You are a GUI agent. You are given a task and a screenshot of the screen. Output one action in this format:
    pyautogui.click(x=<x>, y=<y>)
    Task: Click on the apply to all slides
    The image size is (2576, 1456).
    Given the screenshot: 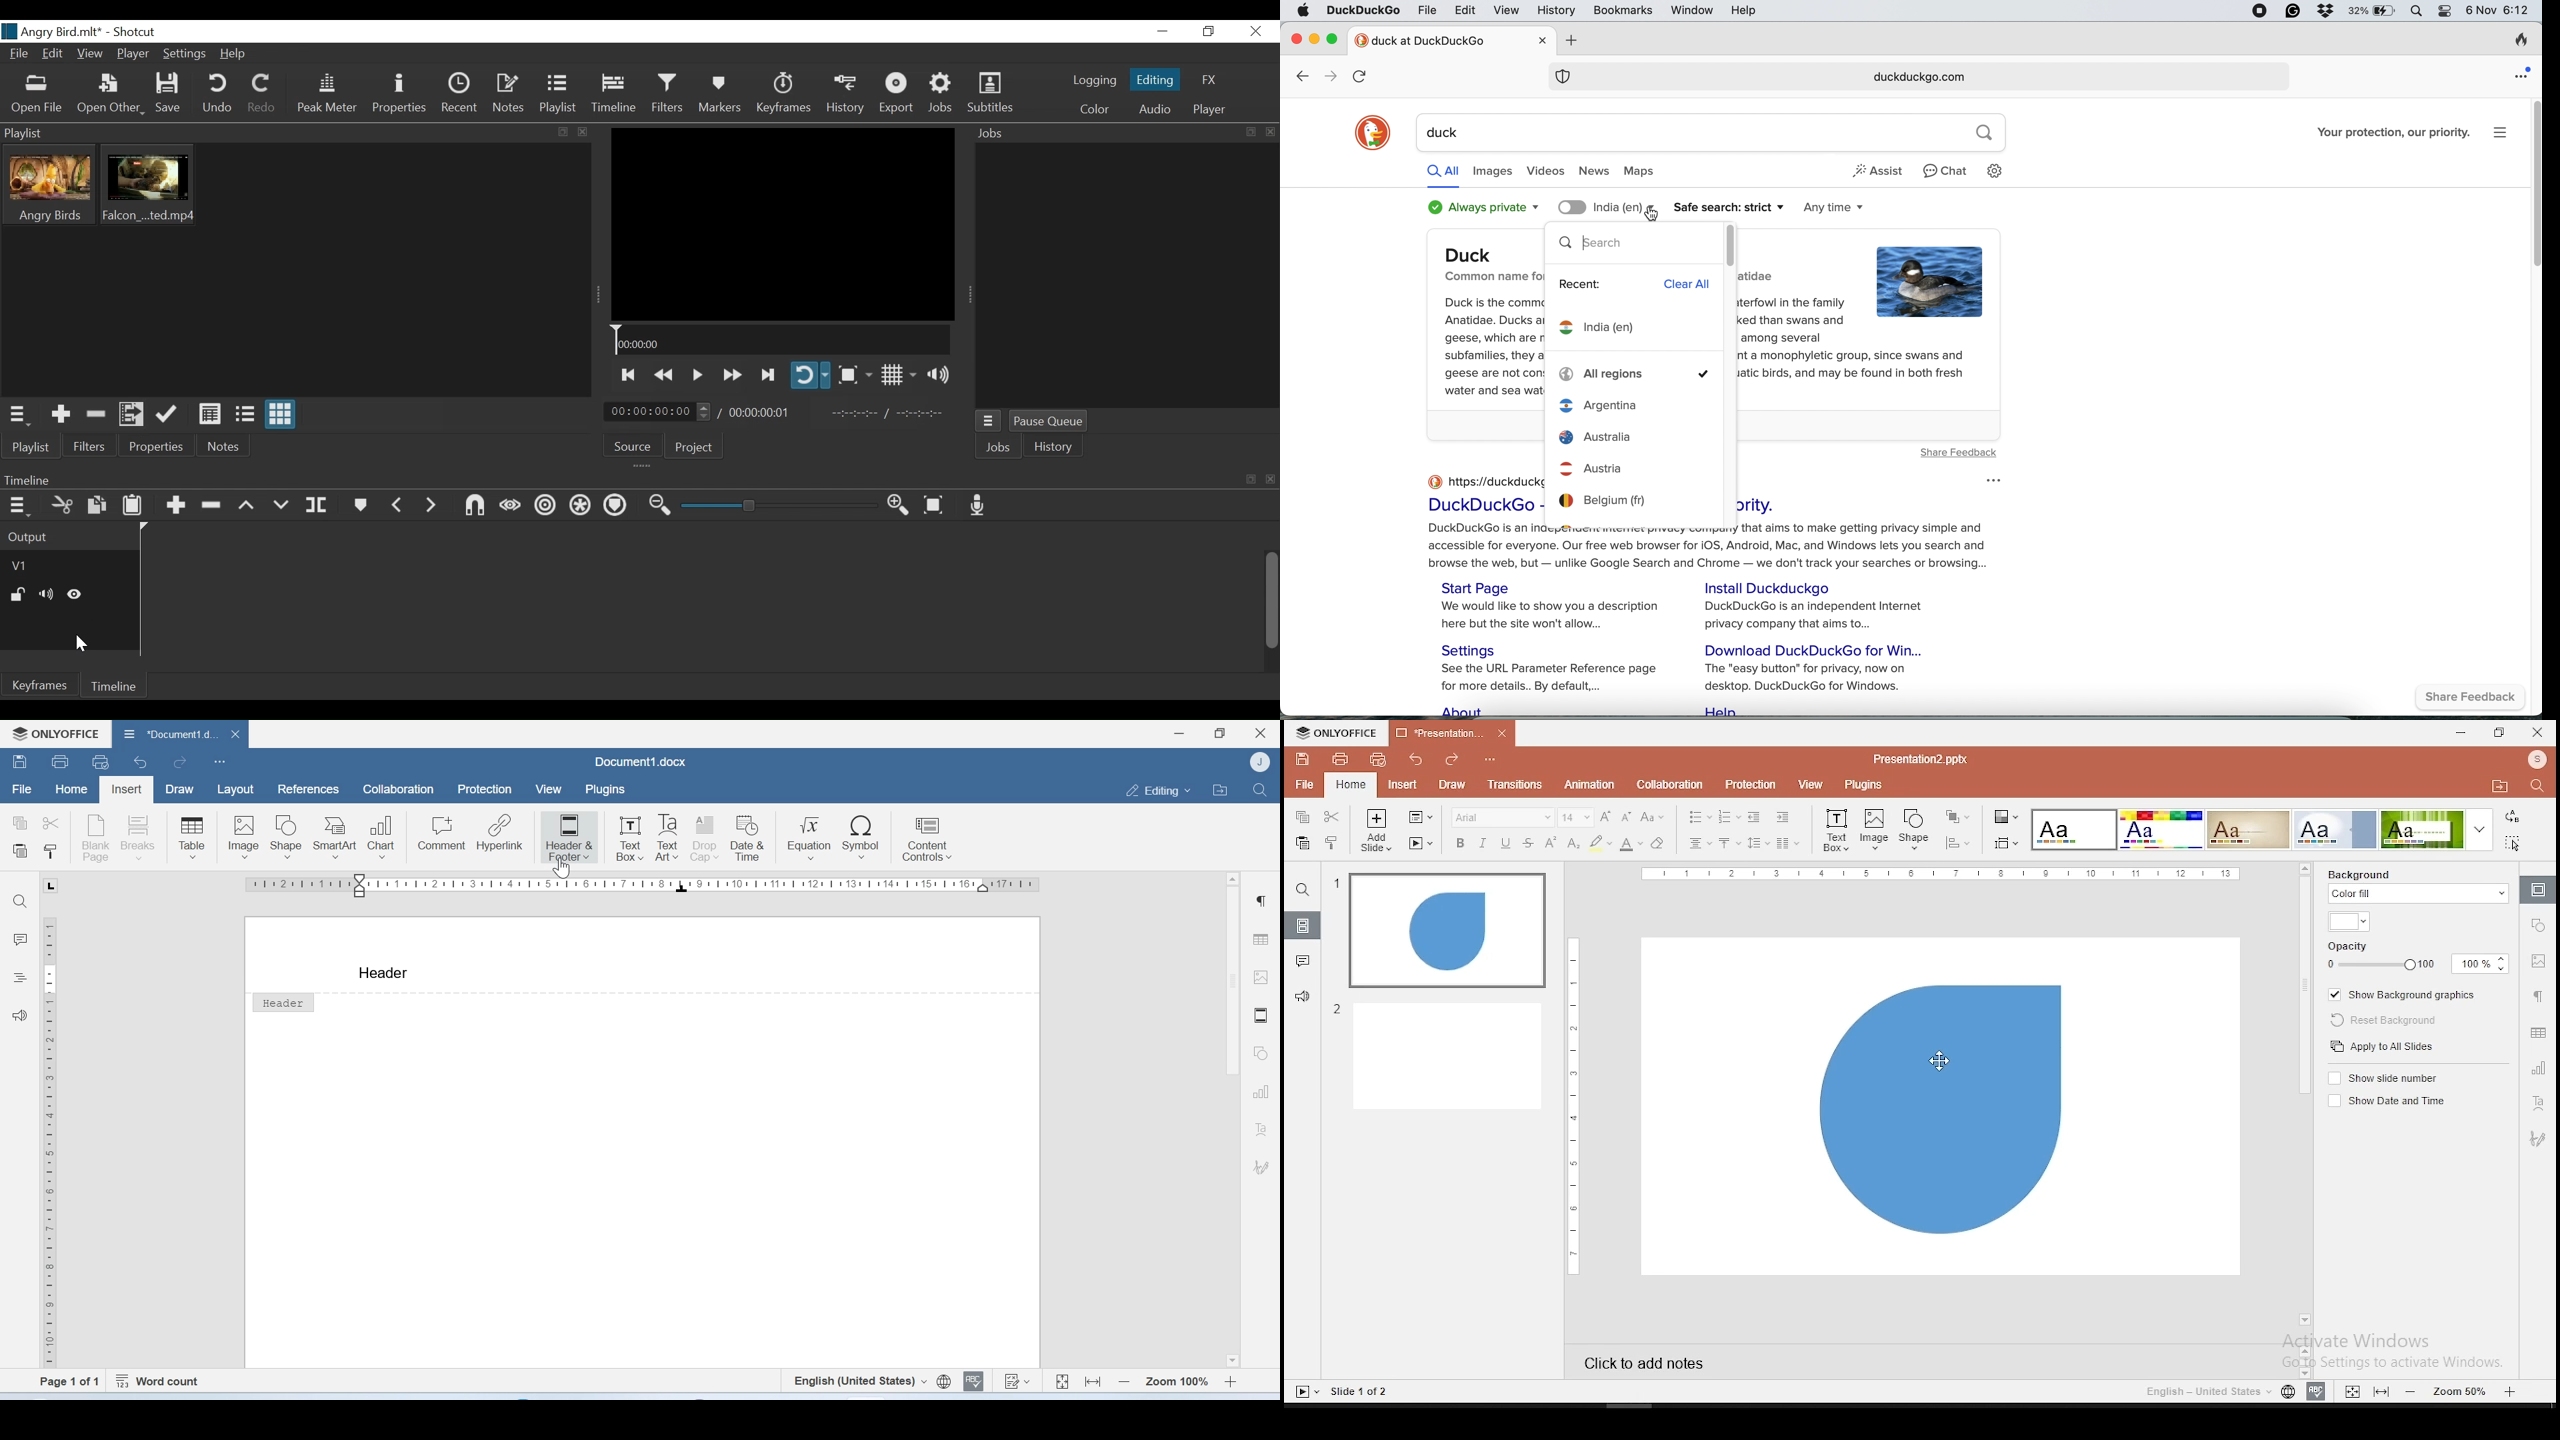 What is the action you would take?
    pyautogui.click(x=2380, y=1046)
    